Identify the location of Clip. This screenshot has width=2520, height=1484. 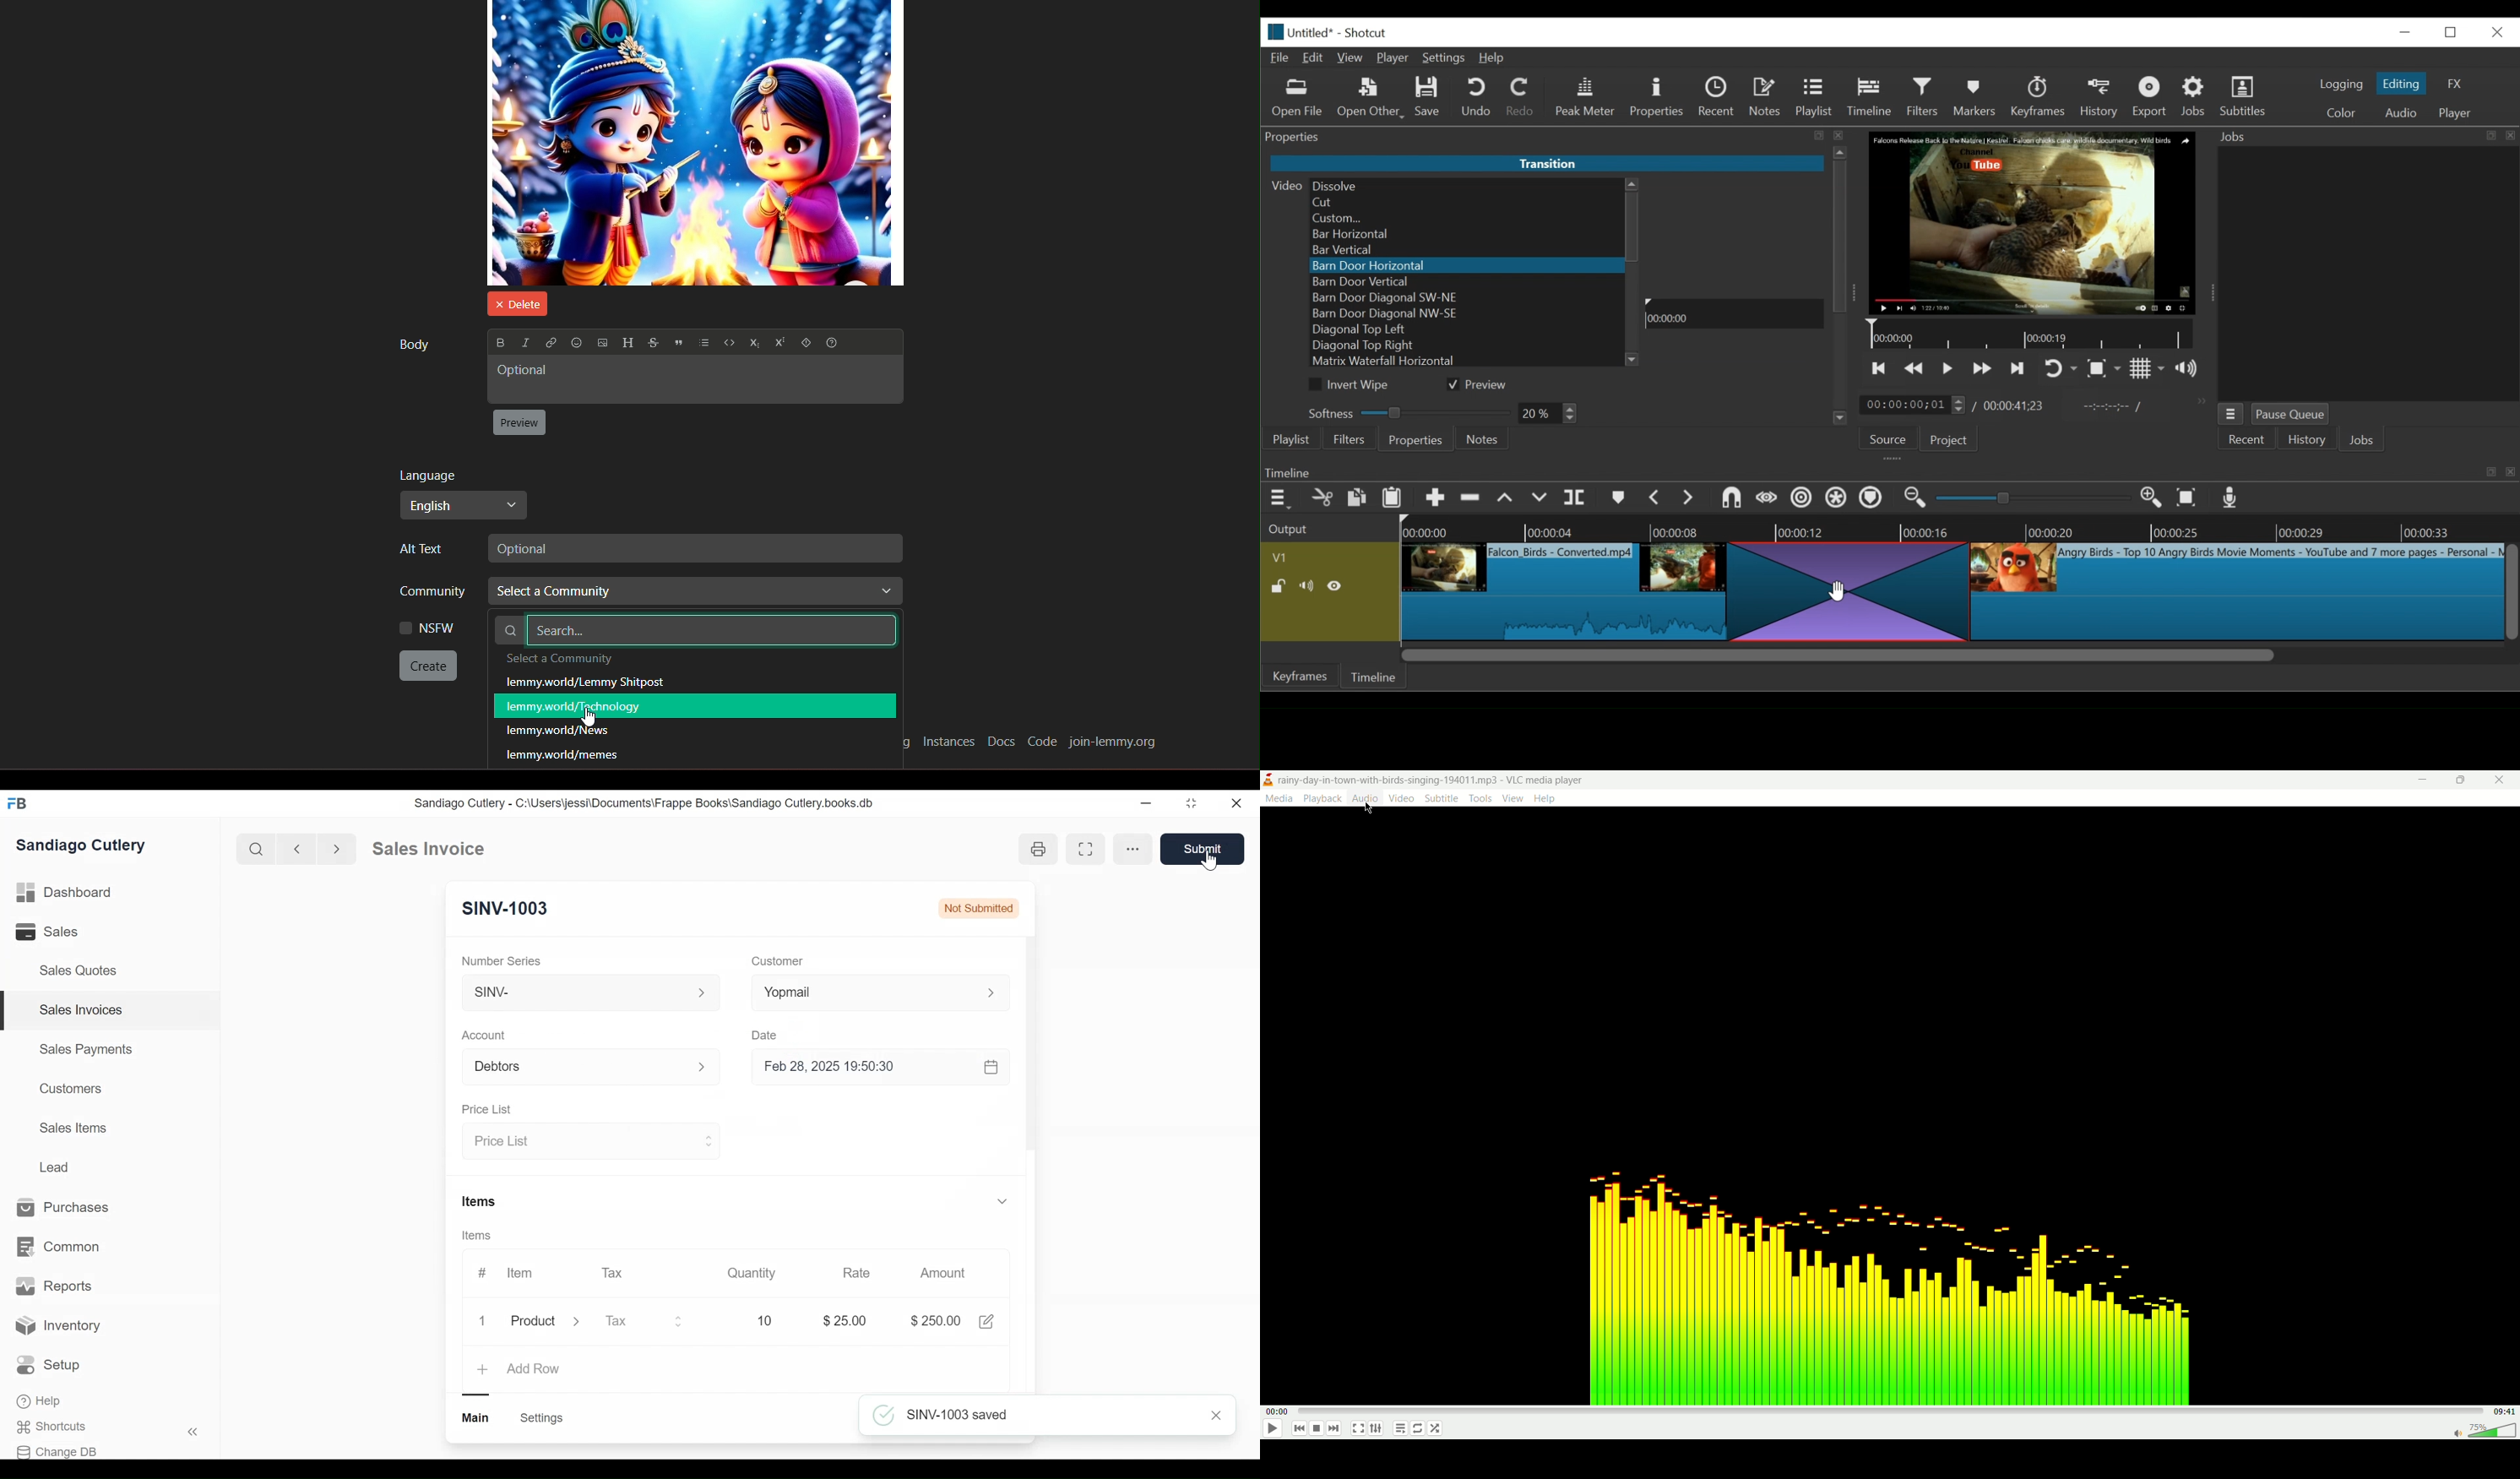
(2236, 592).